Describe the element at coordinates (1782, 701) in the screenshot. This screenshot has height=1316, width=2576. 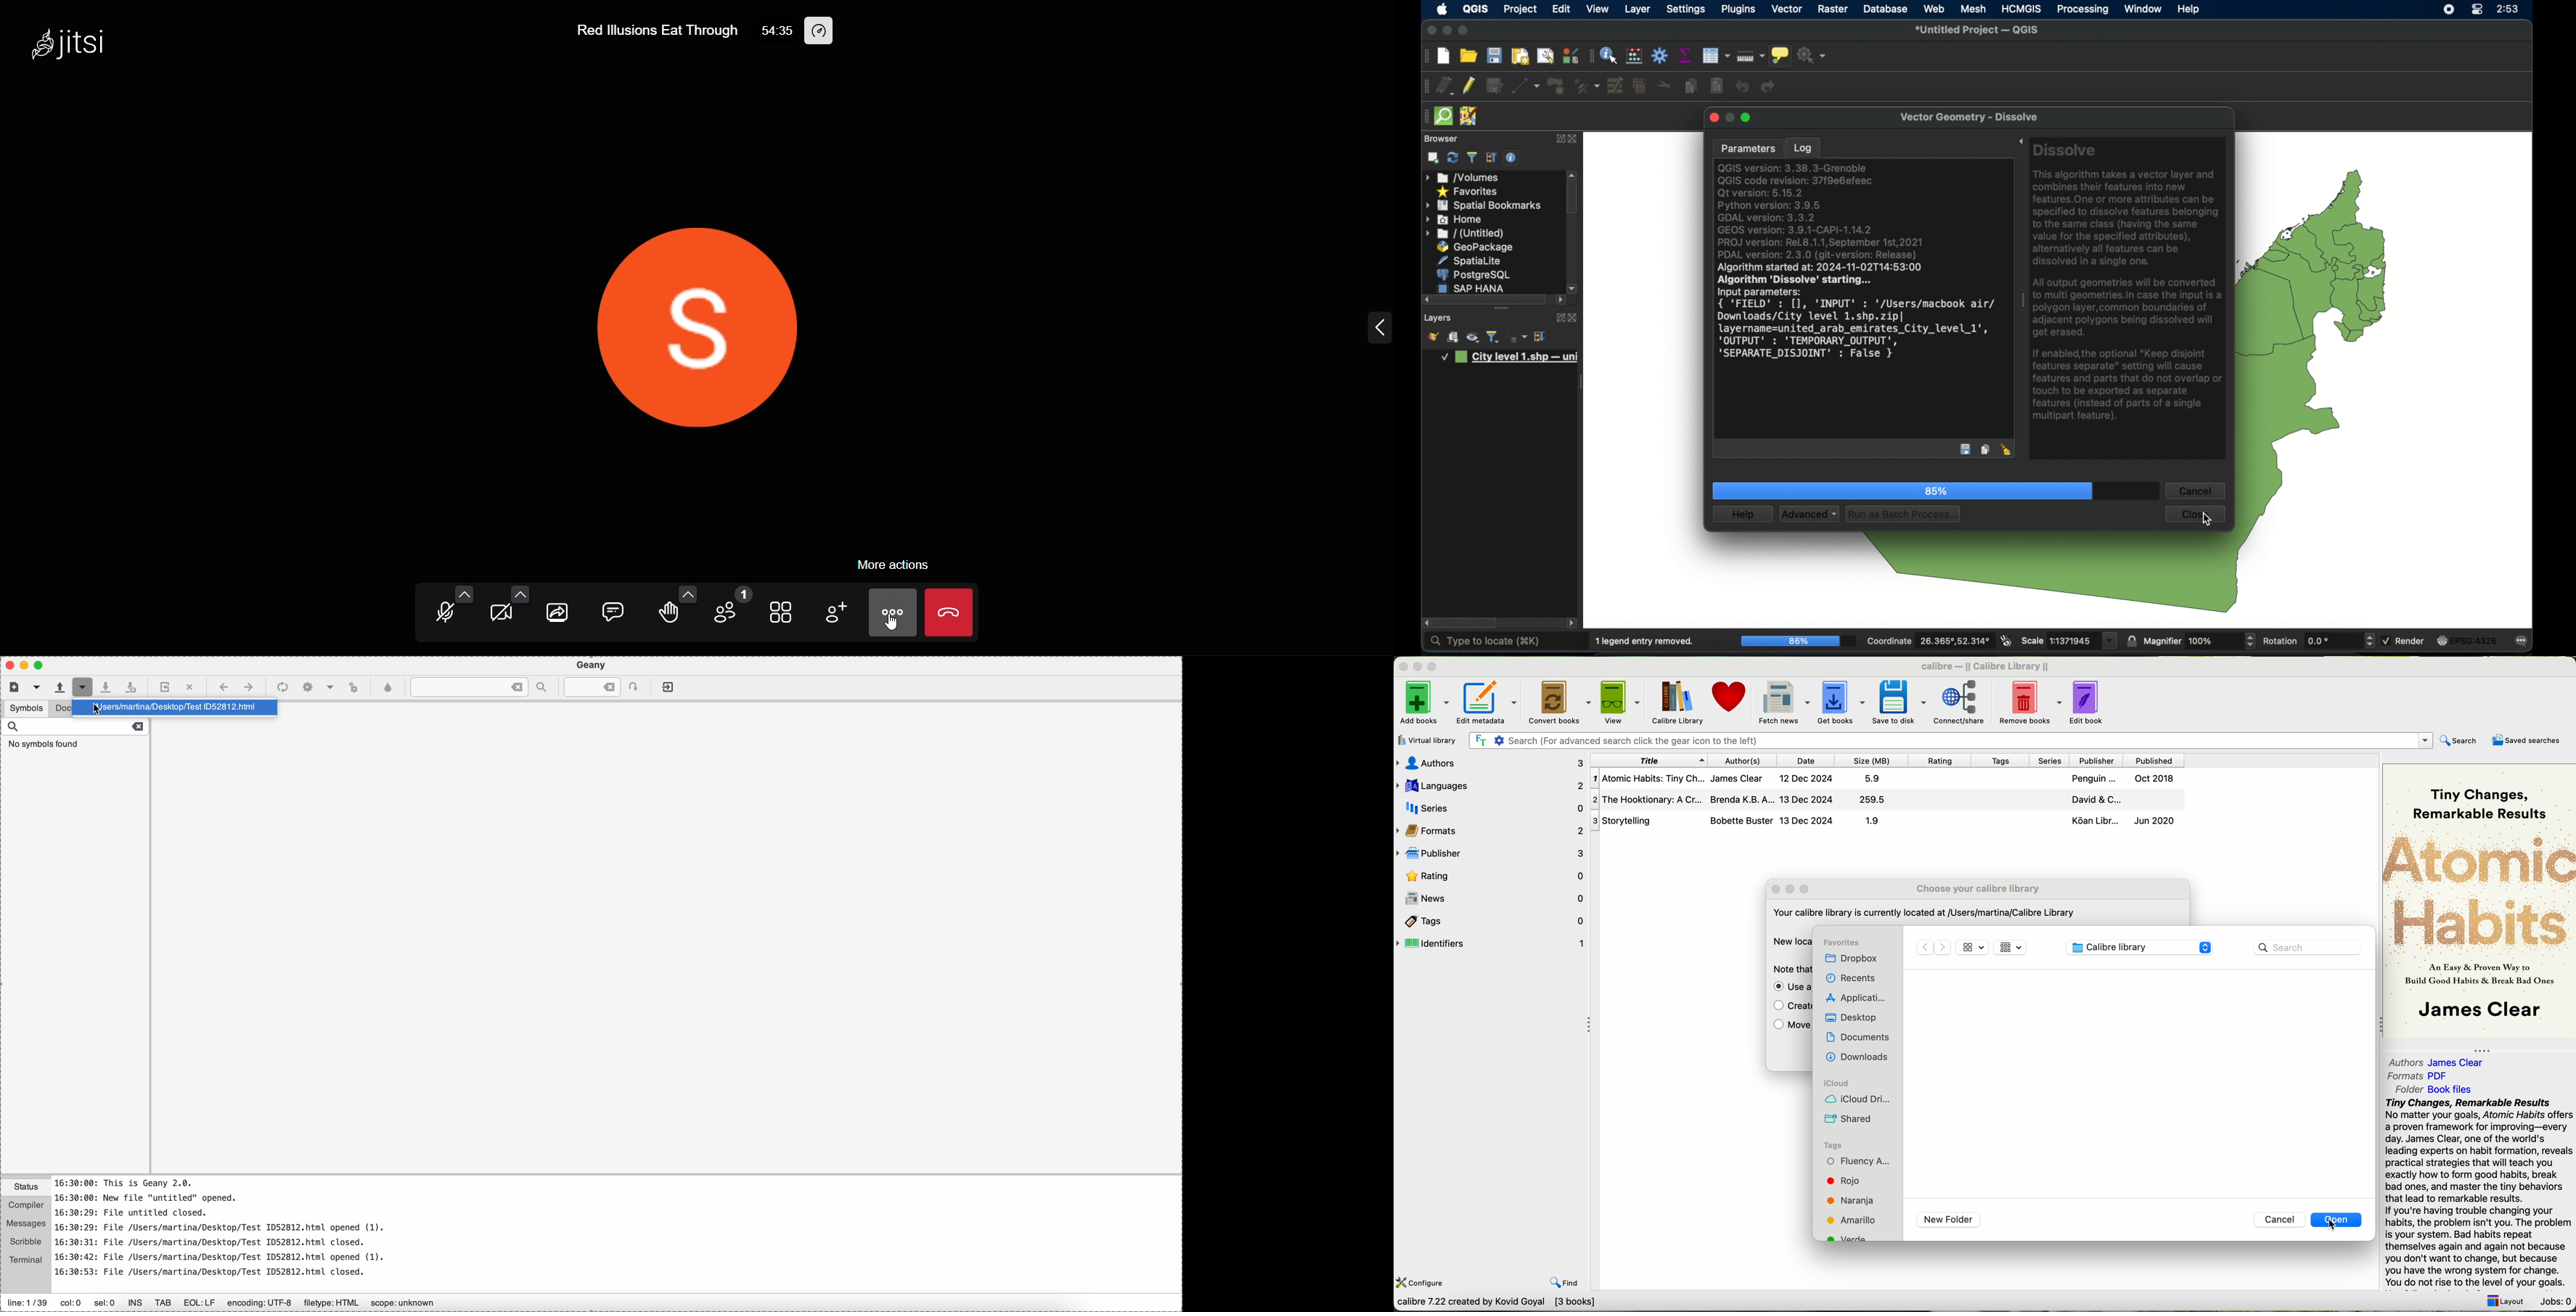
I see `fetch news` at that location.